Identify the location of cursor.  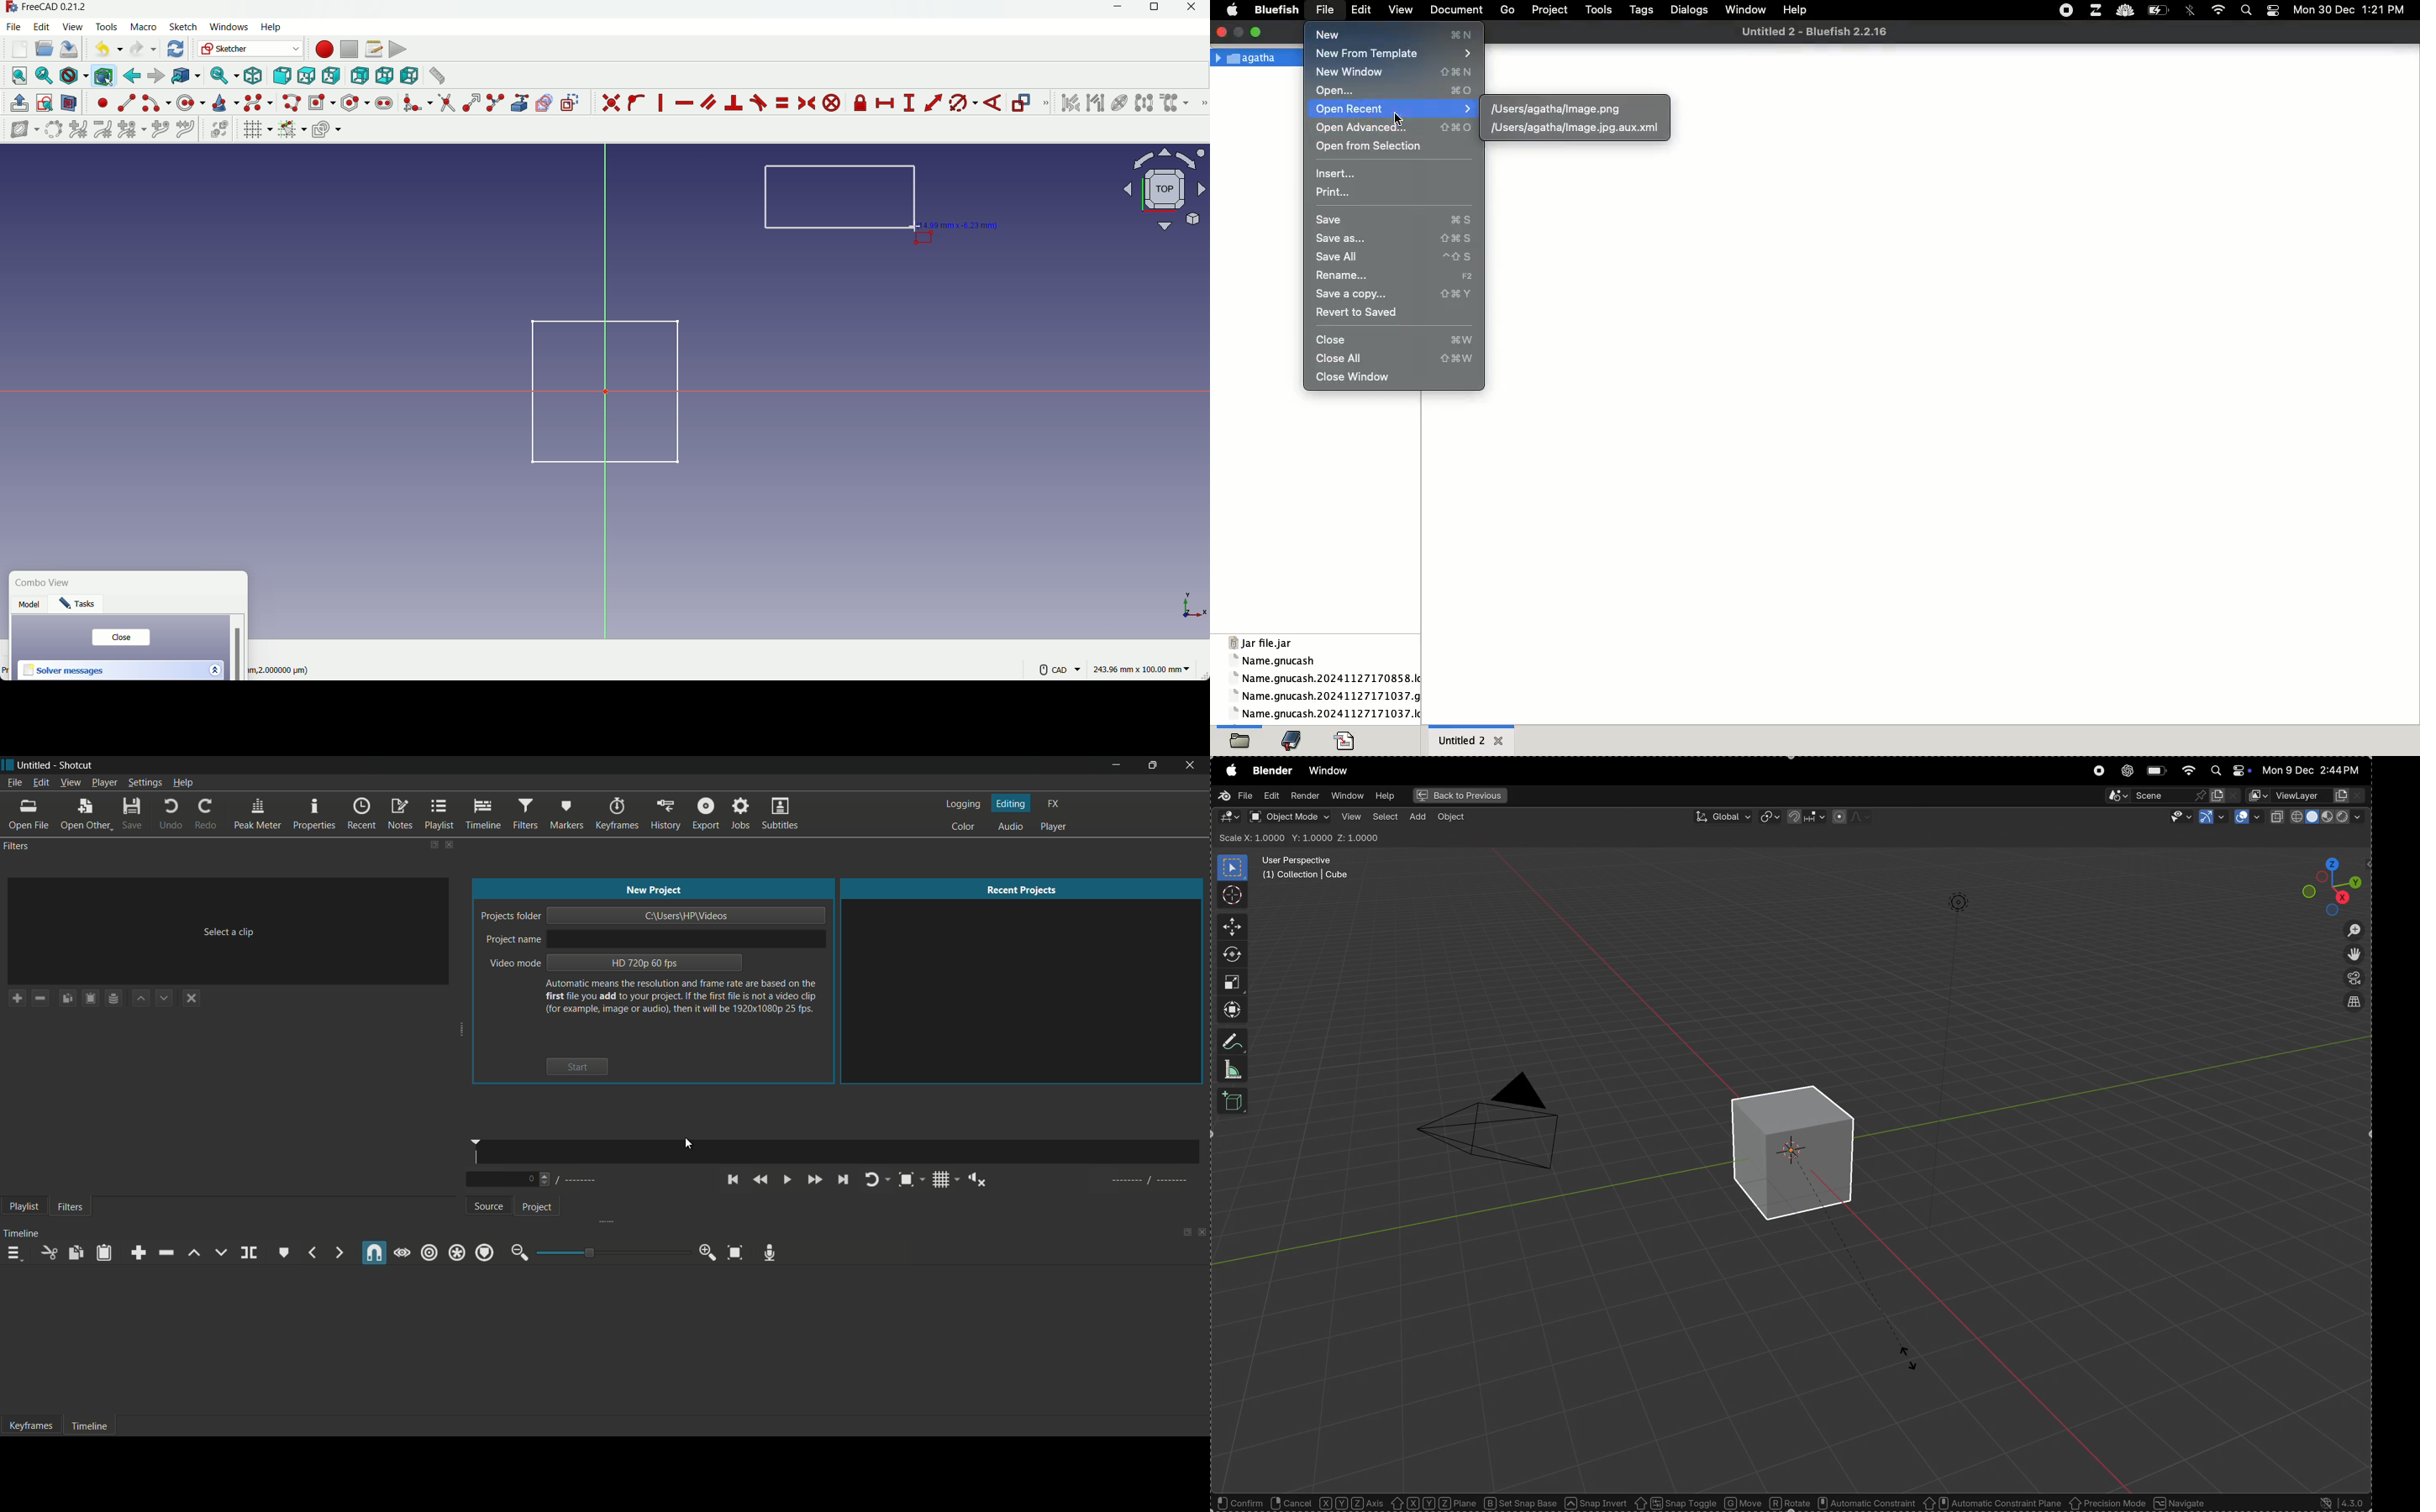
(690, 1143).